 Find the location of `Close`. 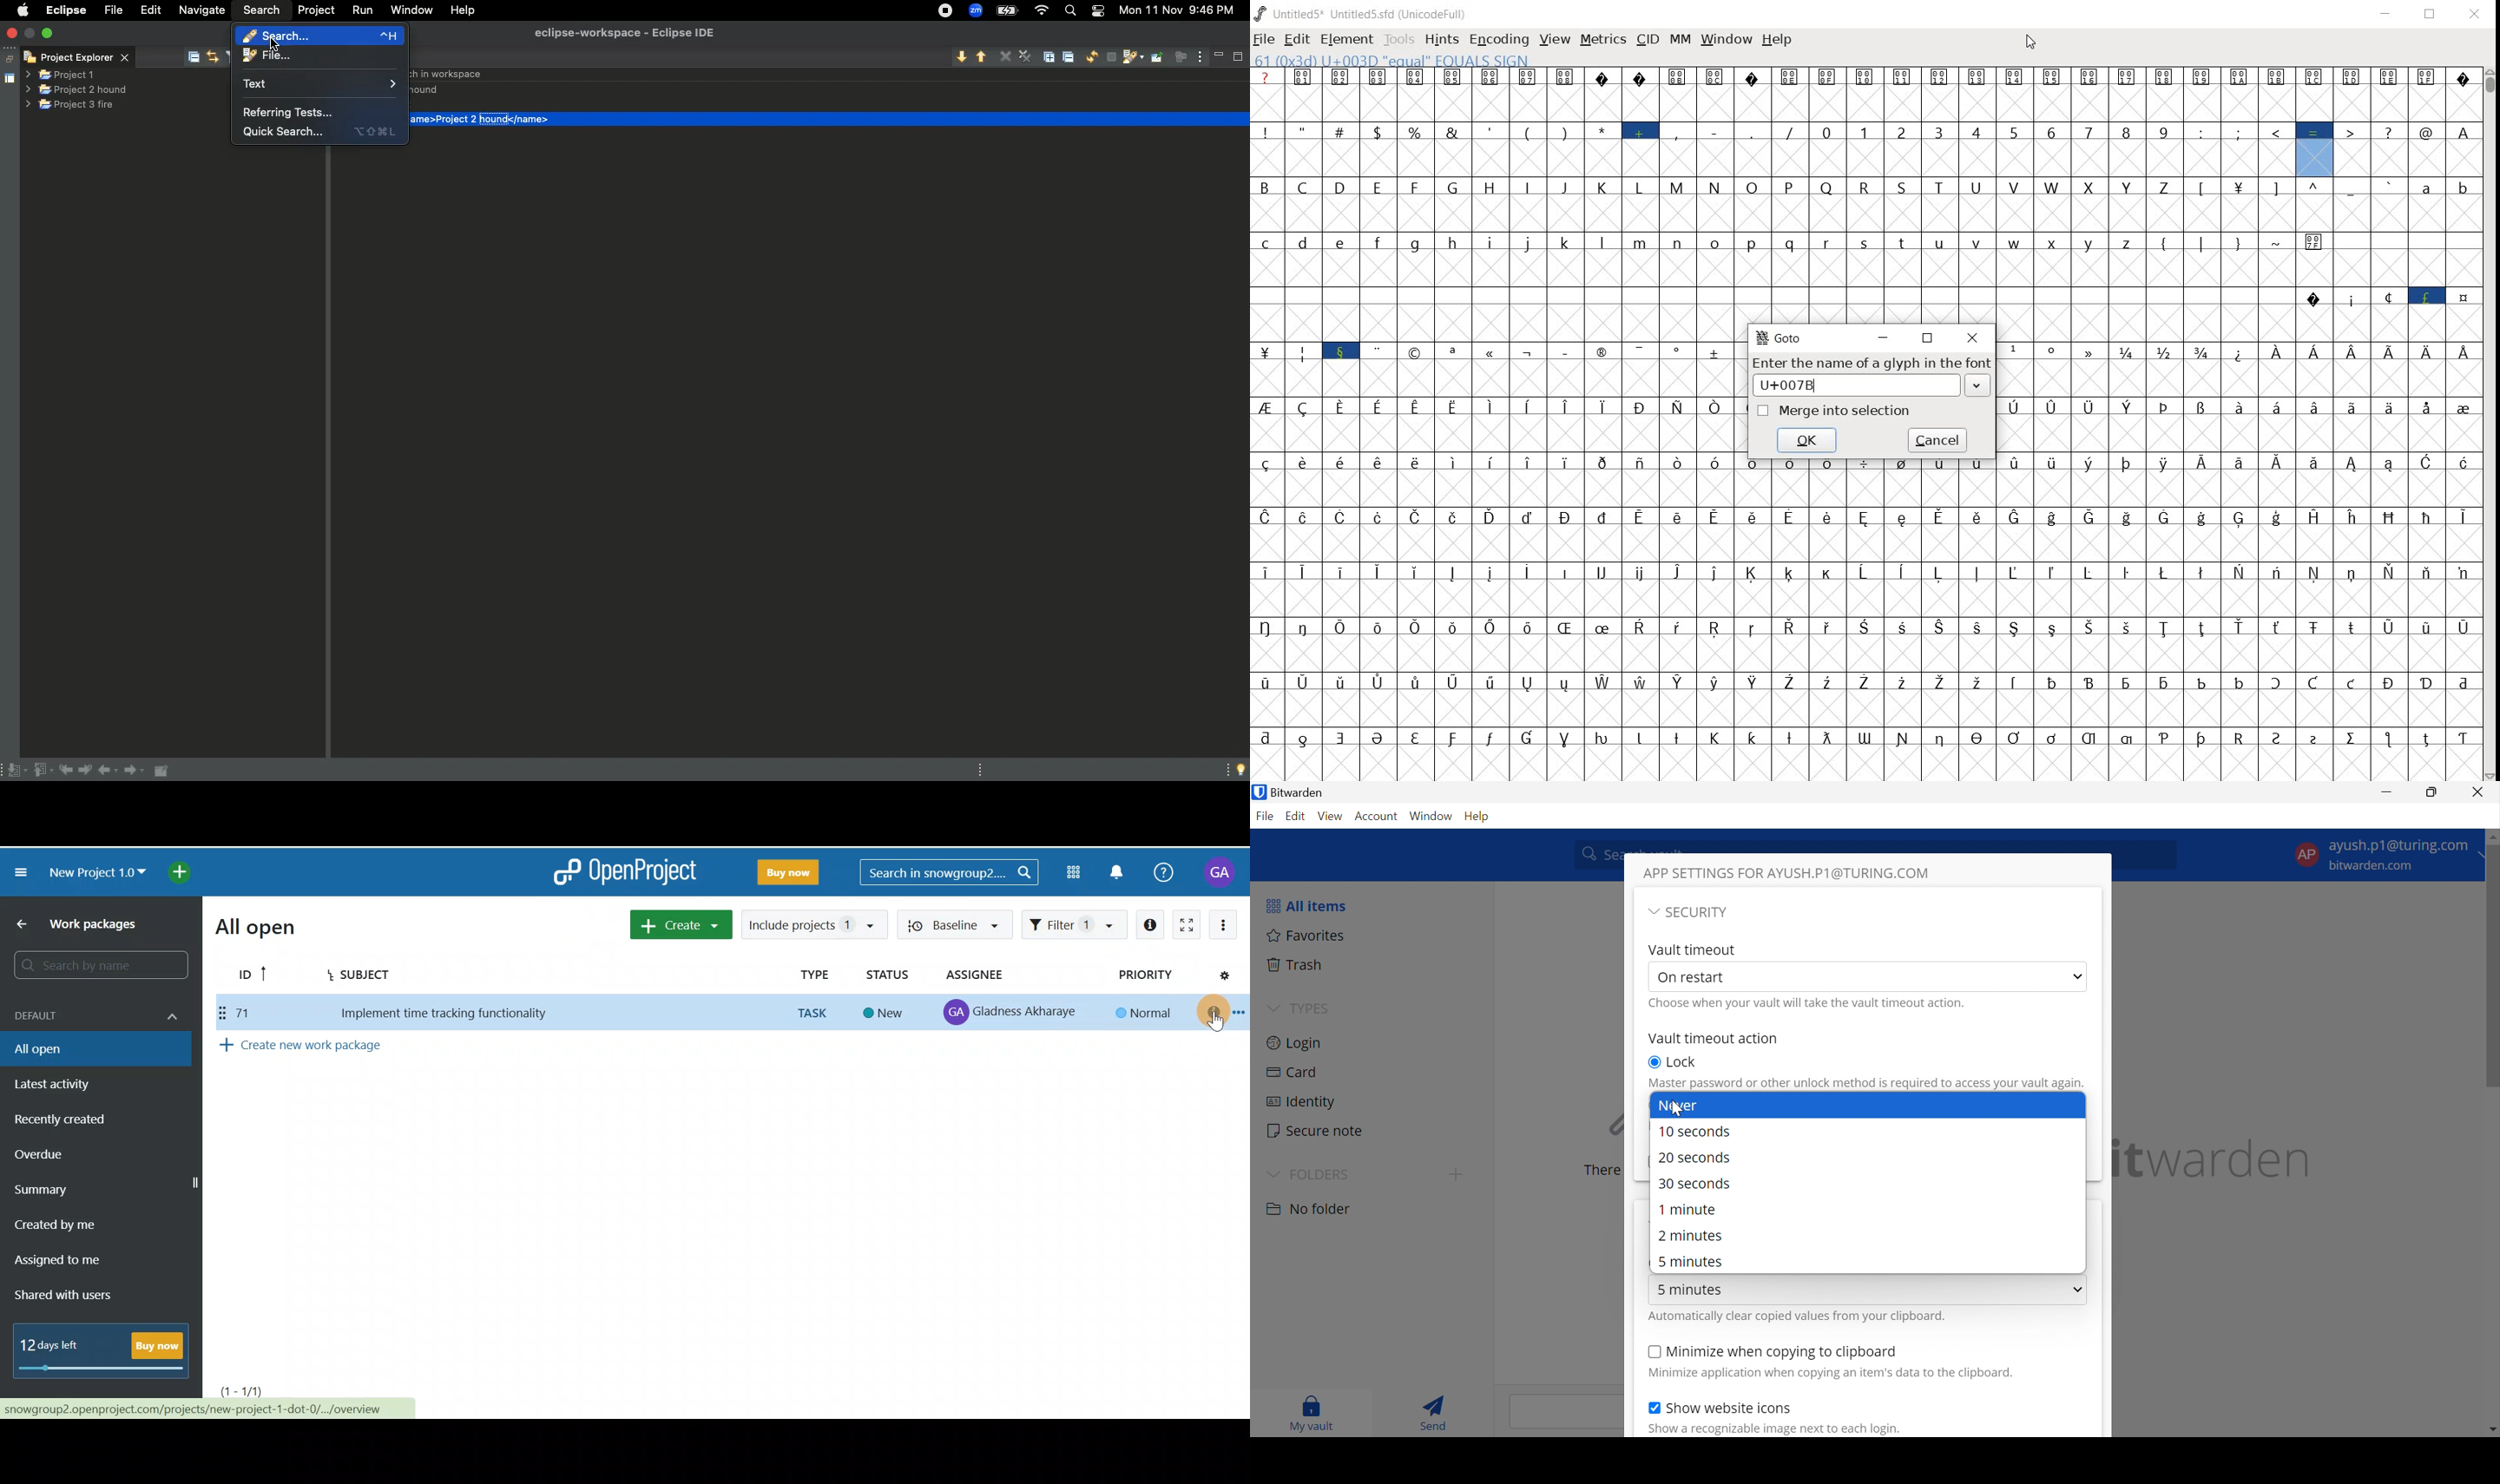

Close is located at coordinates (2477, 790).